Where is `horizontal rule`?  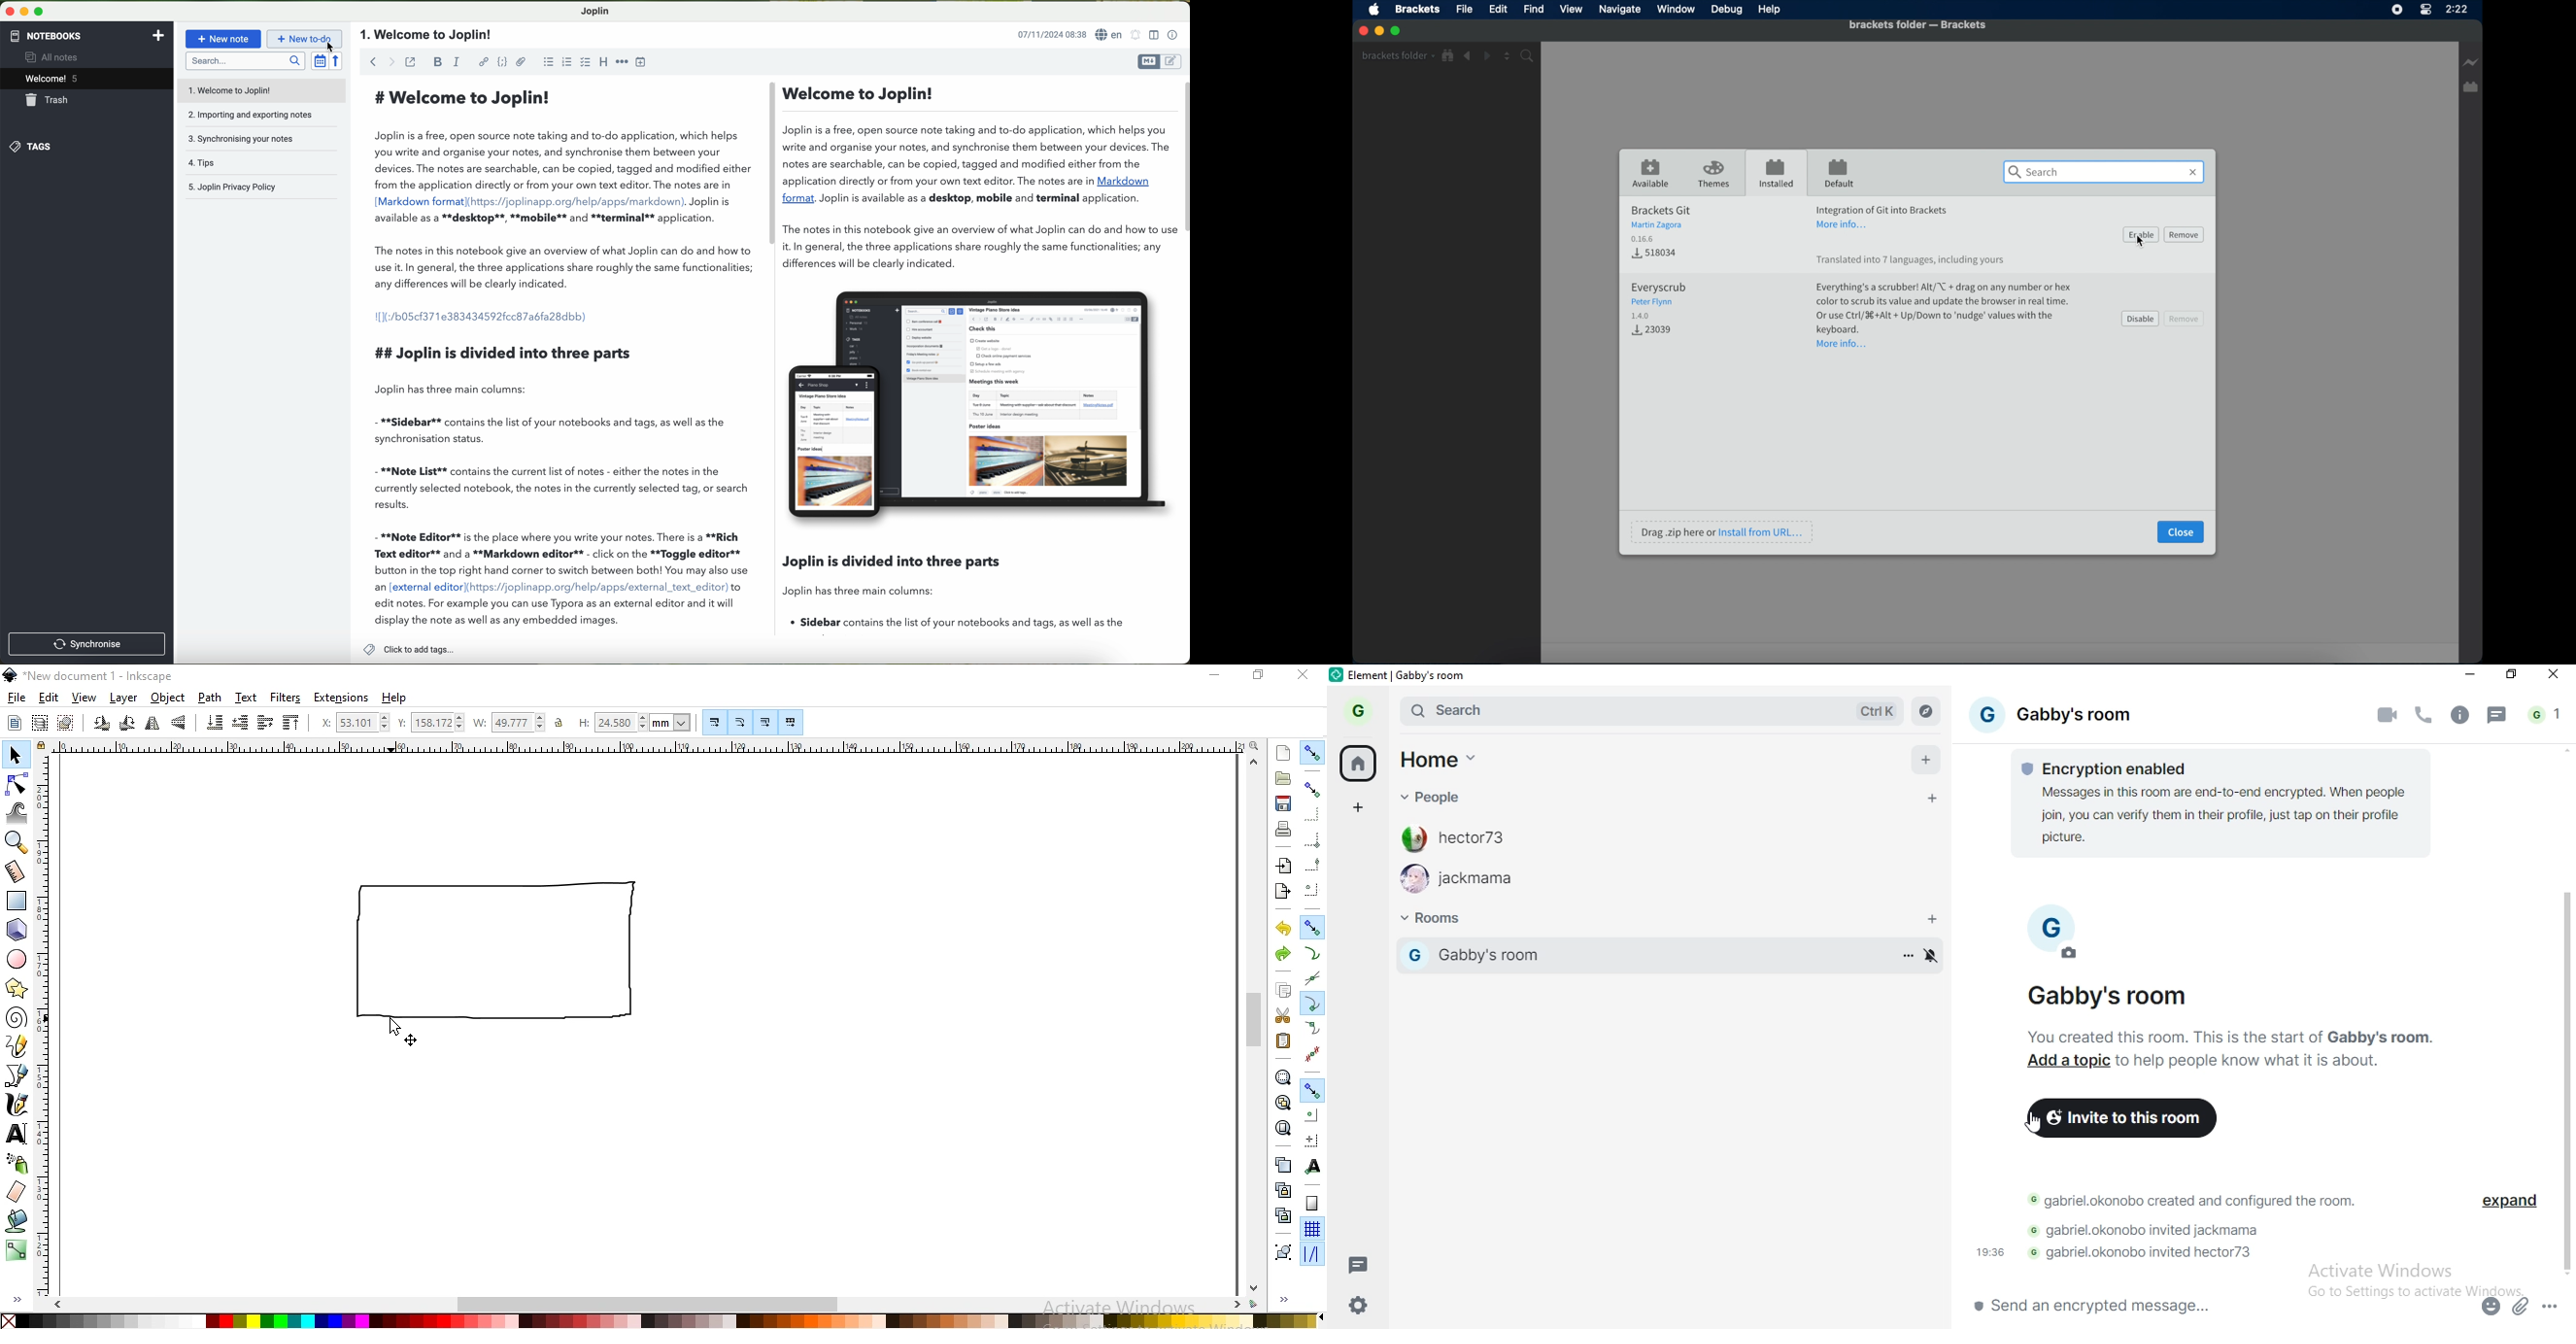 horizontal rule is located at coordinates (622, 61).